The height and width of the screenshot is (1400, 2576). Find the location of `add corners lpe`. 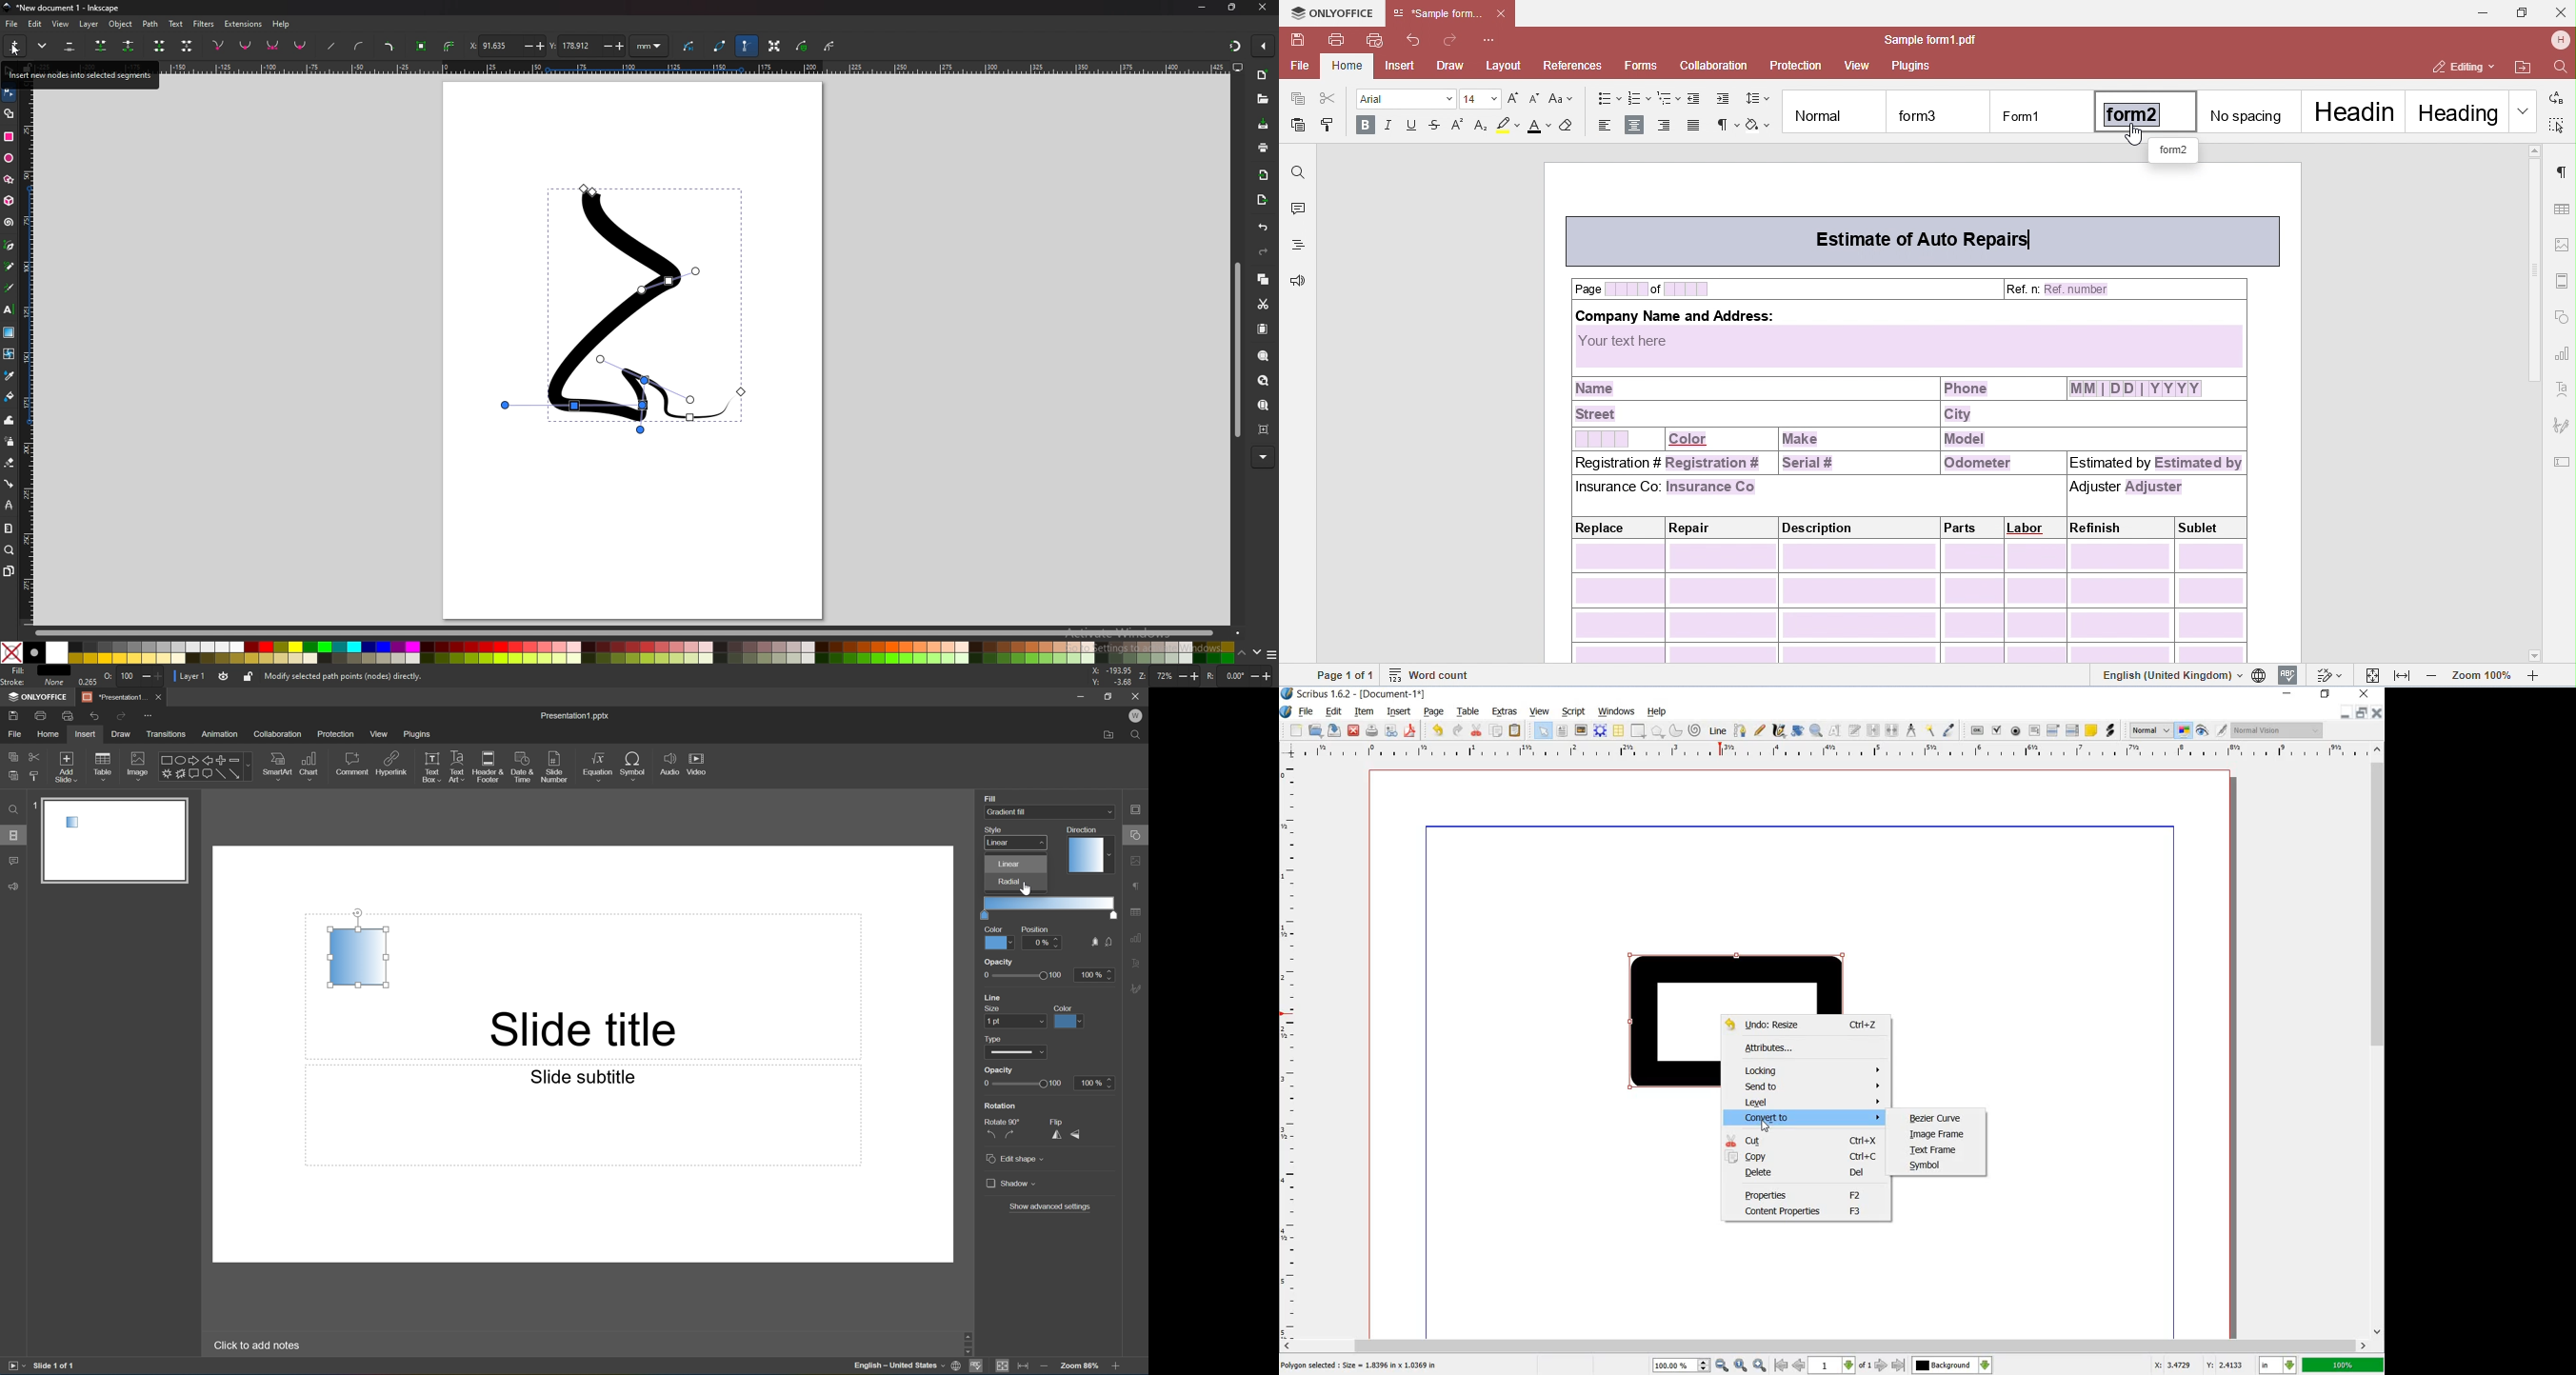

add corners lpe is located at coordinates (390, 46).